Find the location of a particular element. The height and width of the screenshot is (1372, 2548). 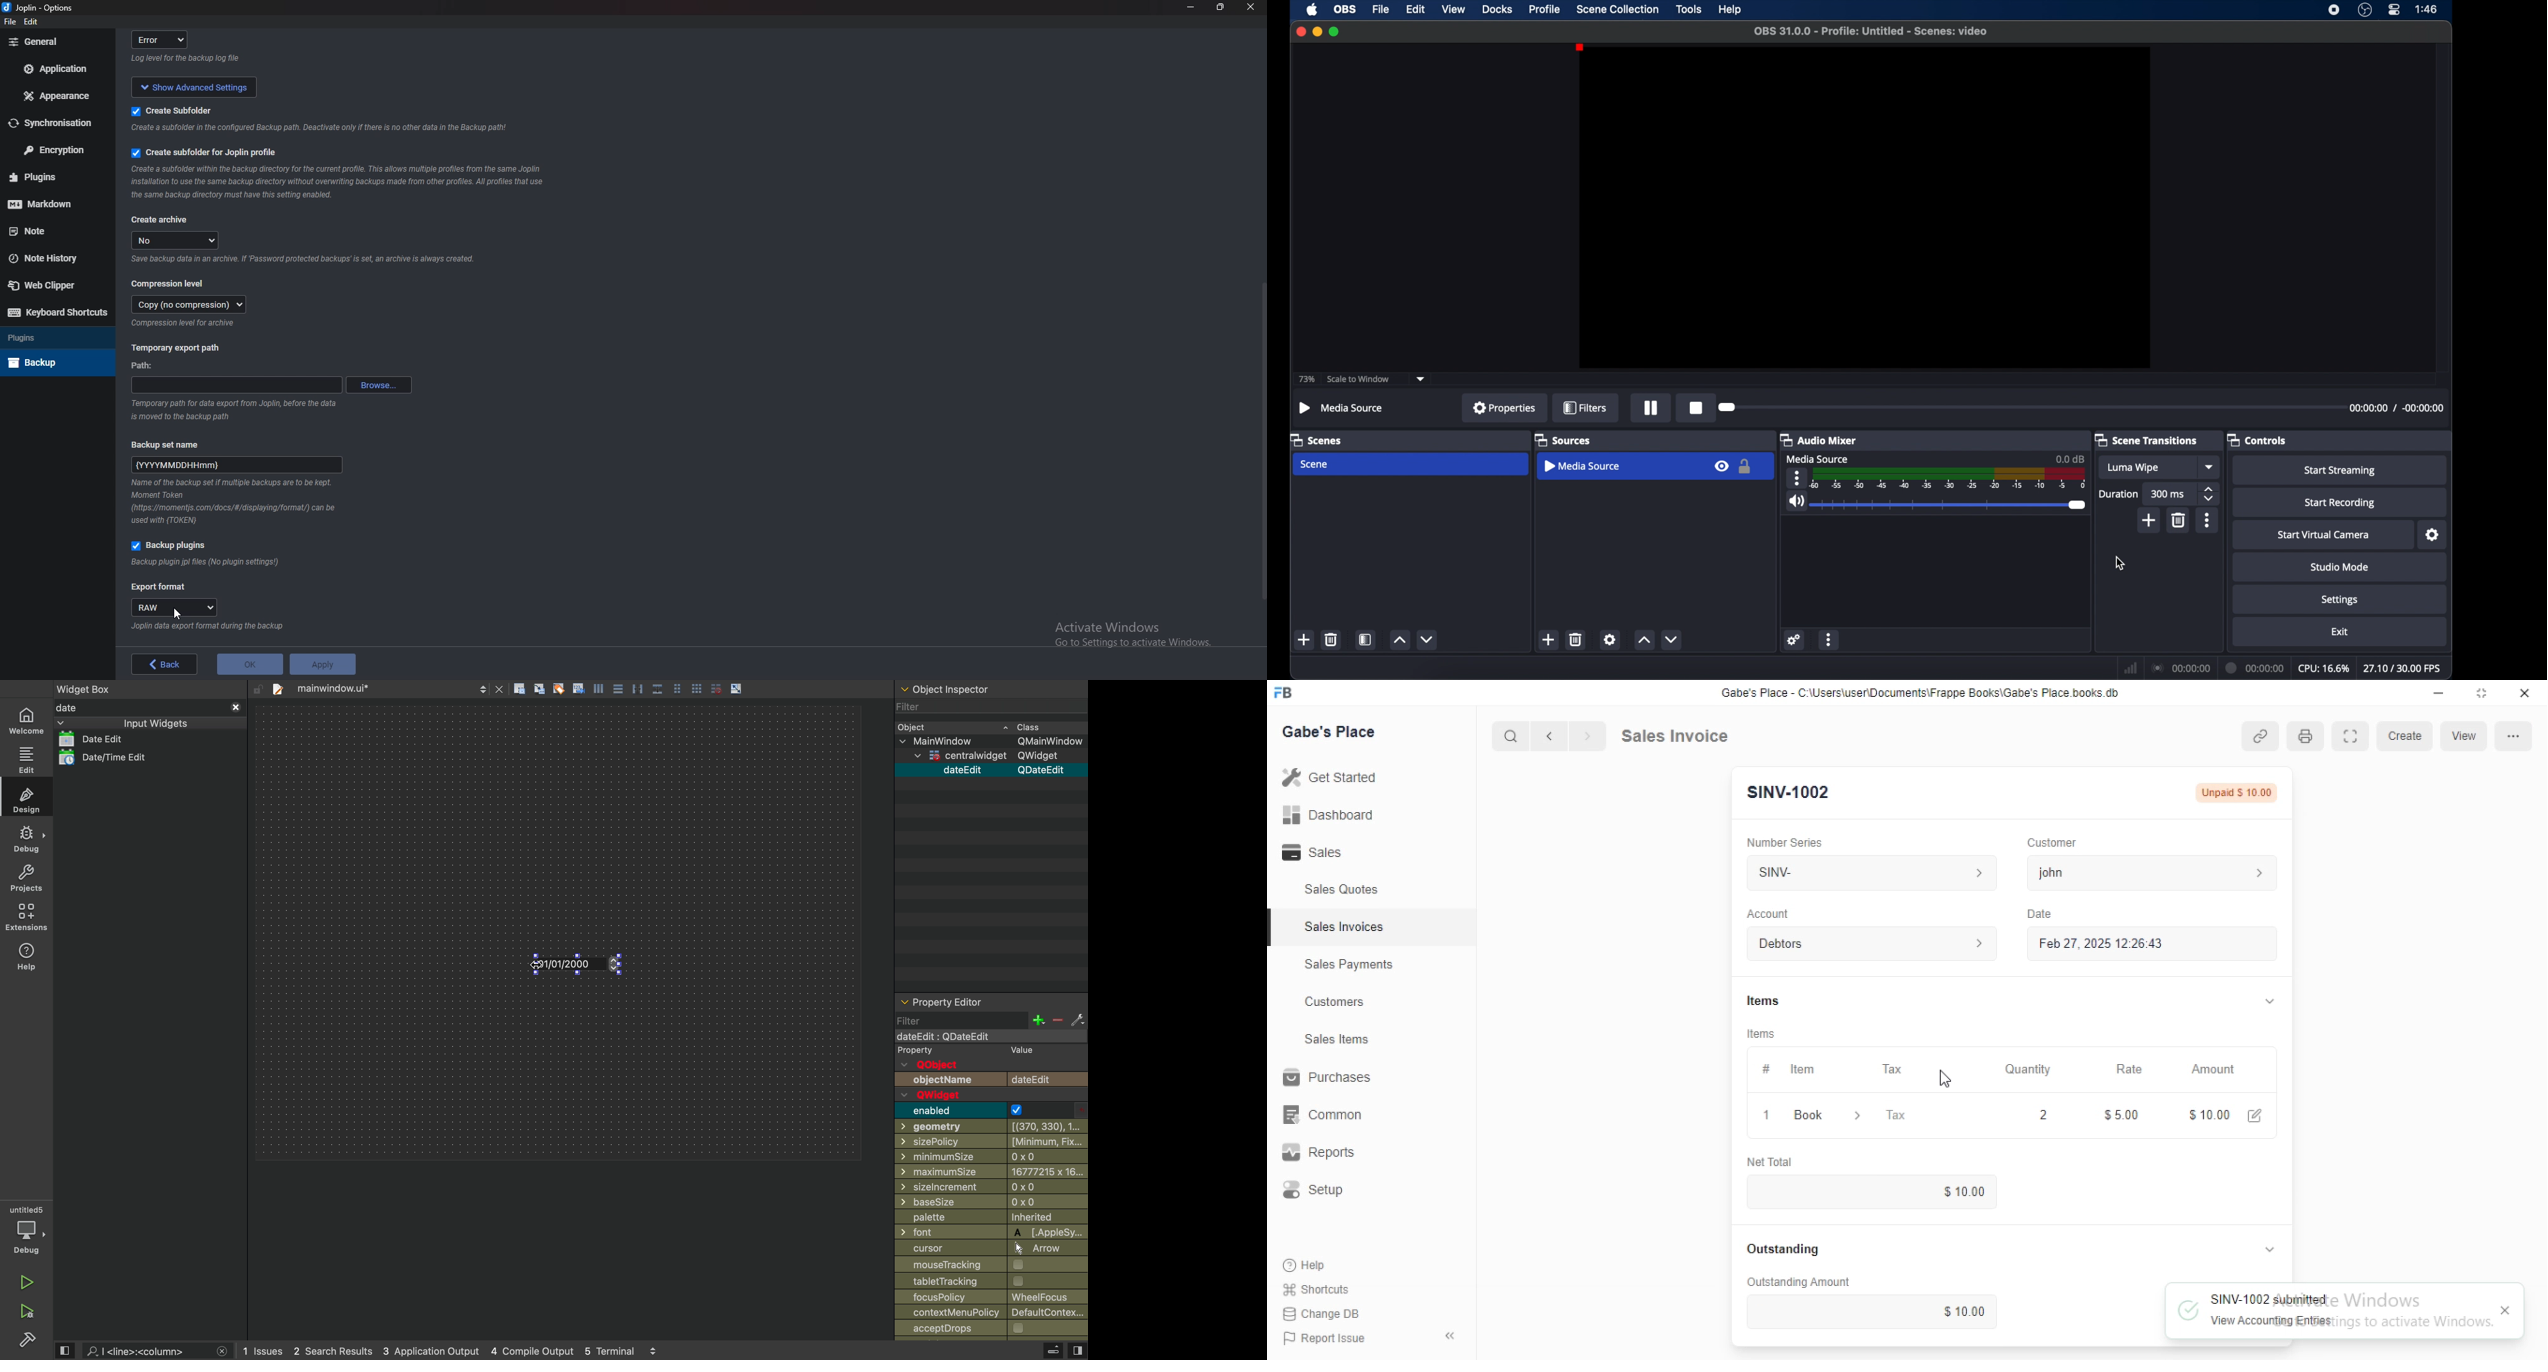

apply is located at coordinates (322, 664).